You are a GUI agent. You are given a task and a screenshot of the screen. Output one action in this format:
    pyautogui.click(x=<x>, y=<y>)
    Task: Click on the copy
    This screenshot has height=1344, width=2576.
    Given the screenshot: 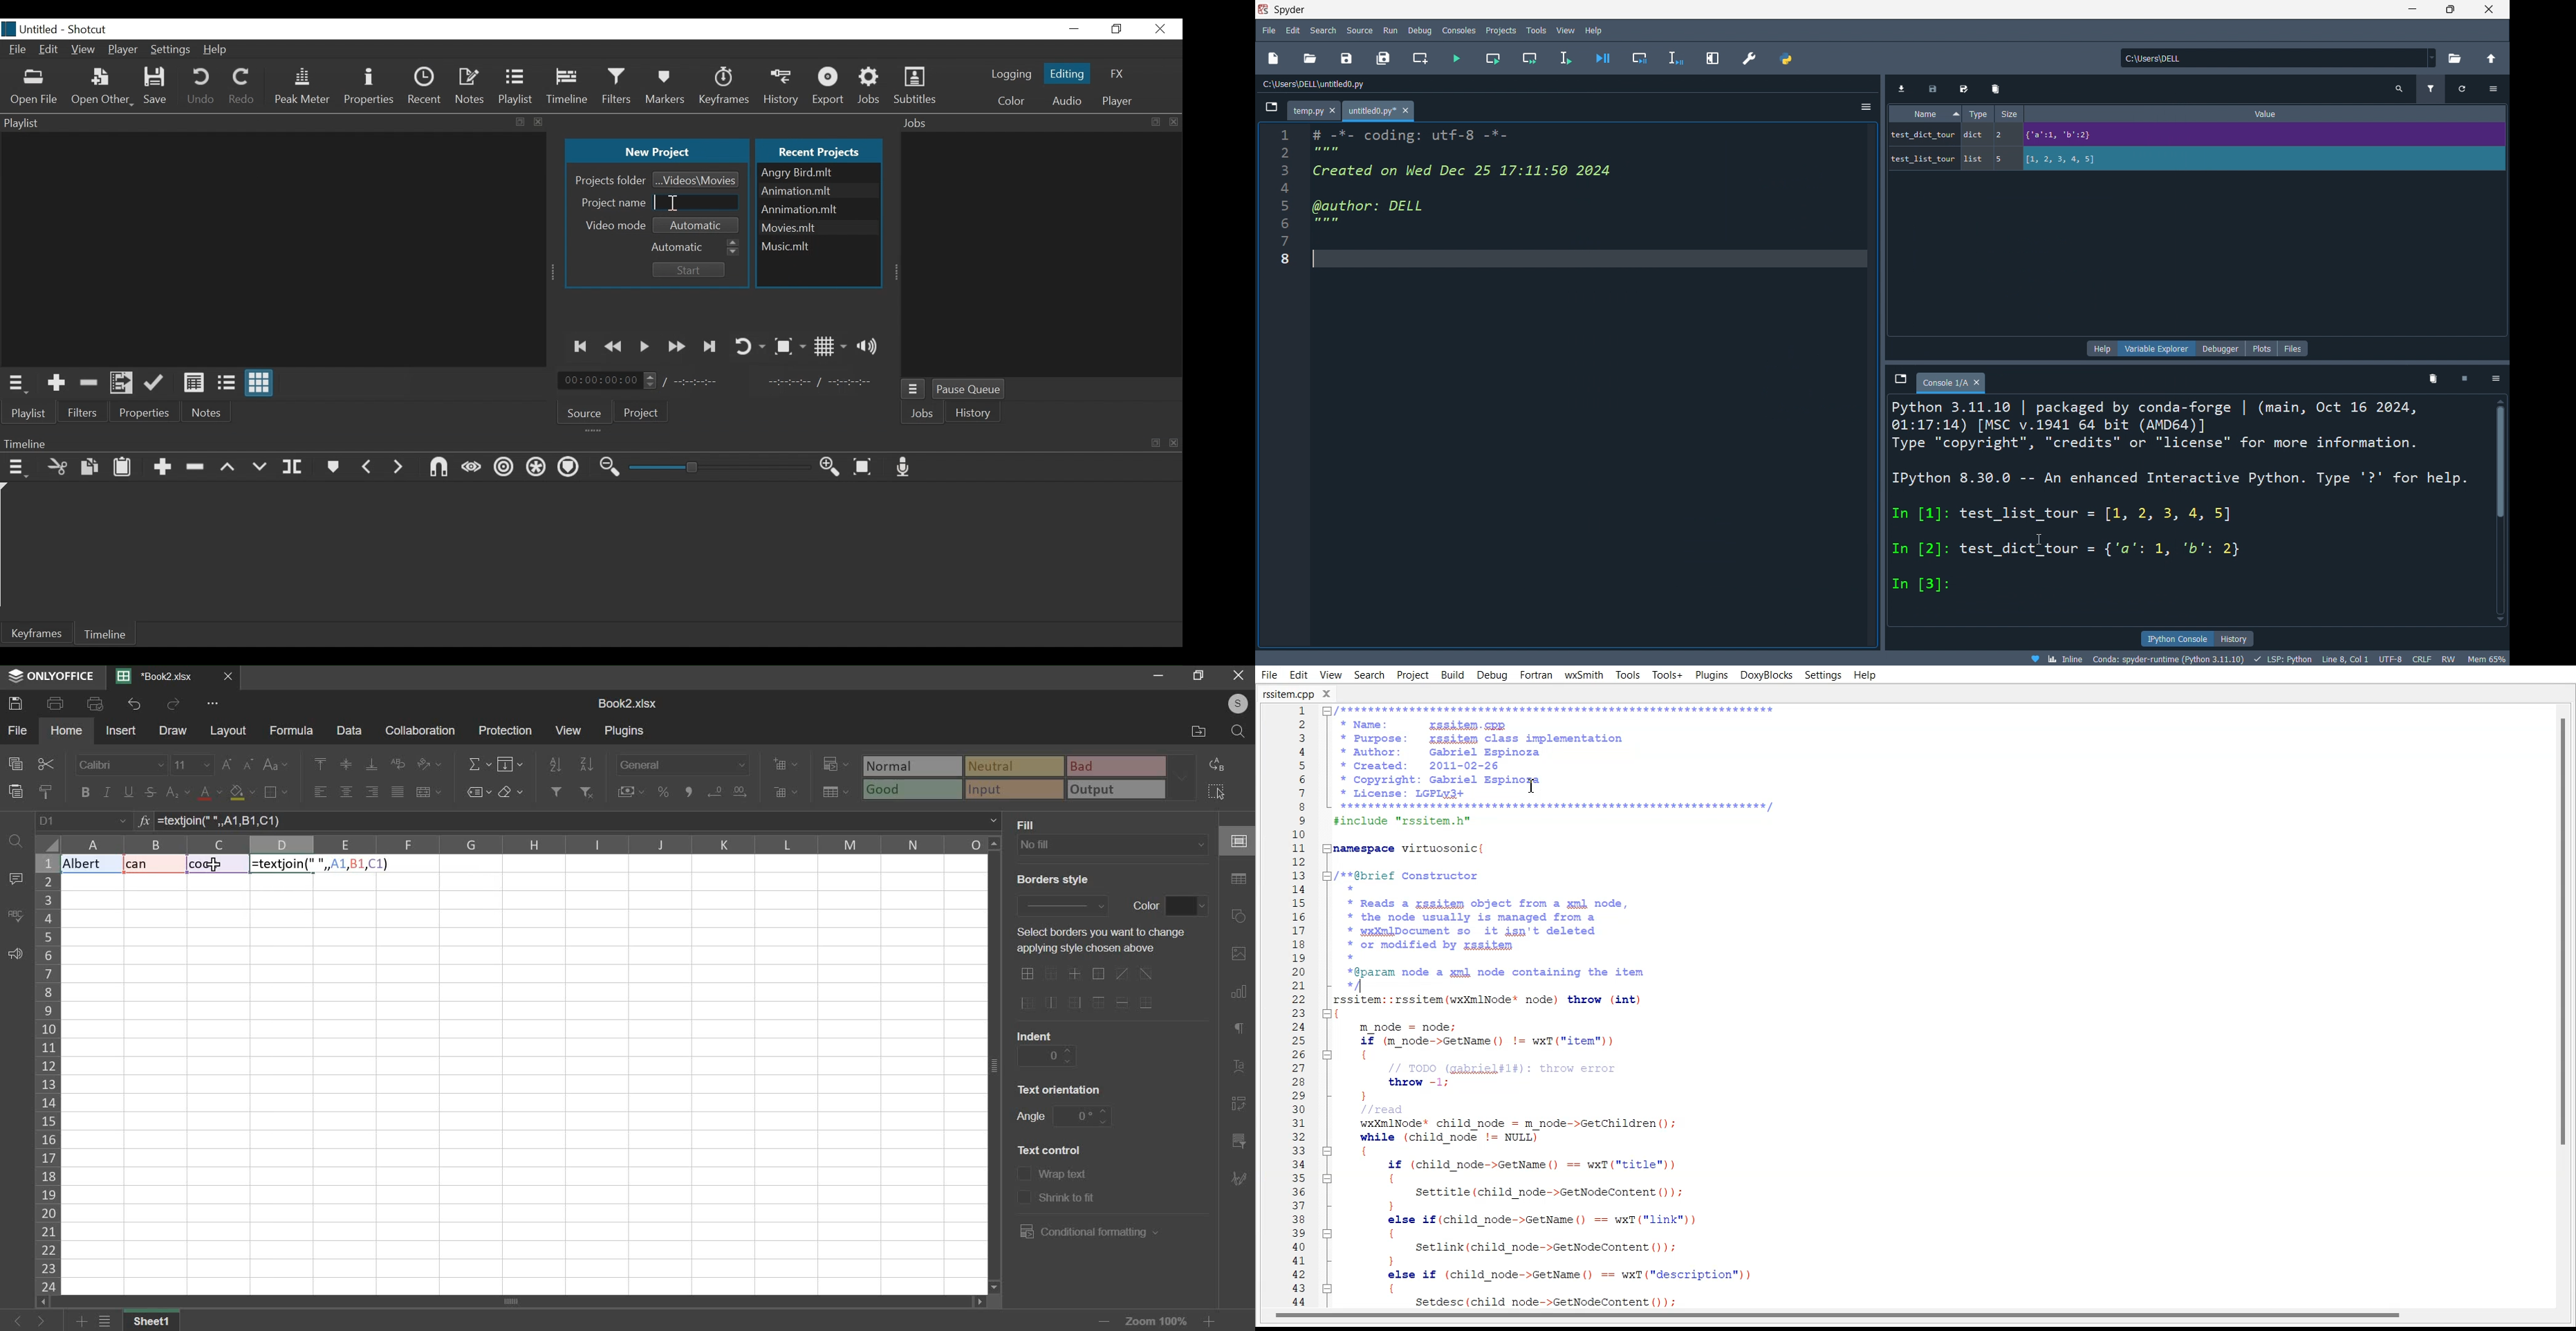 What is the action you would take?
    pyautogui.click(x=15, y=764)
    